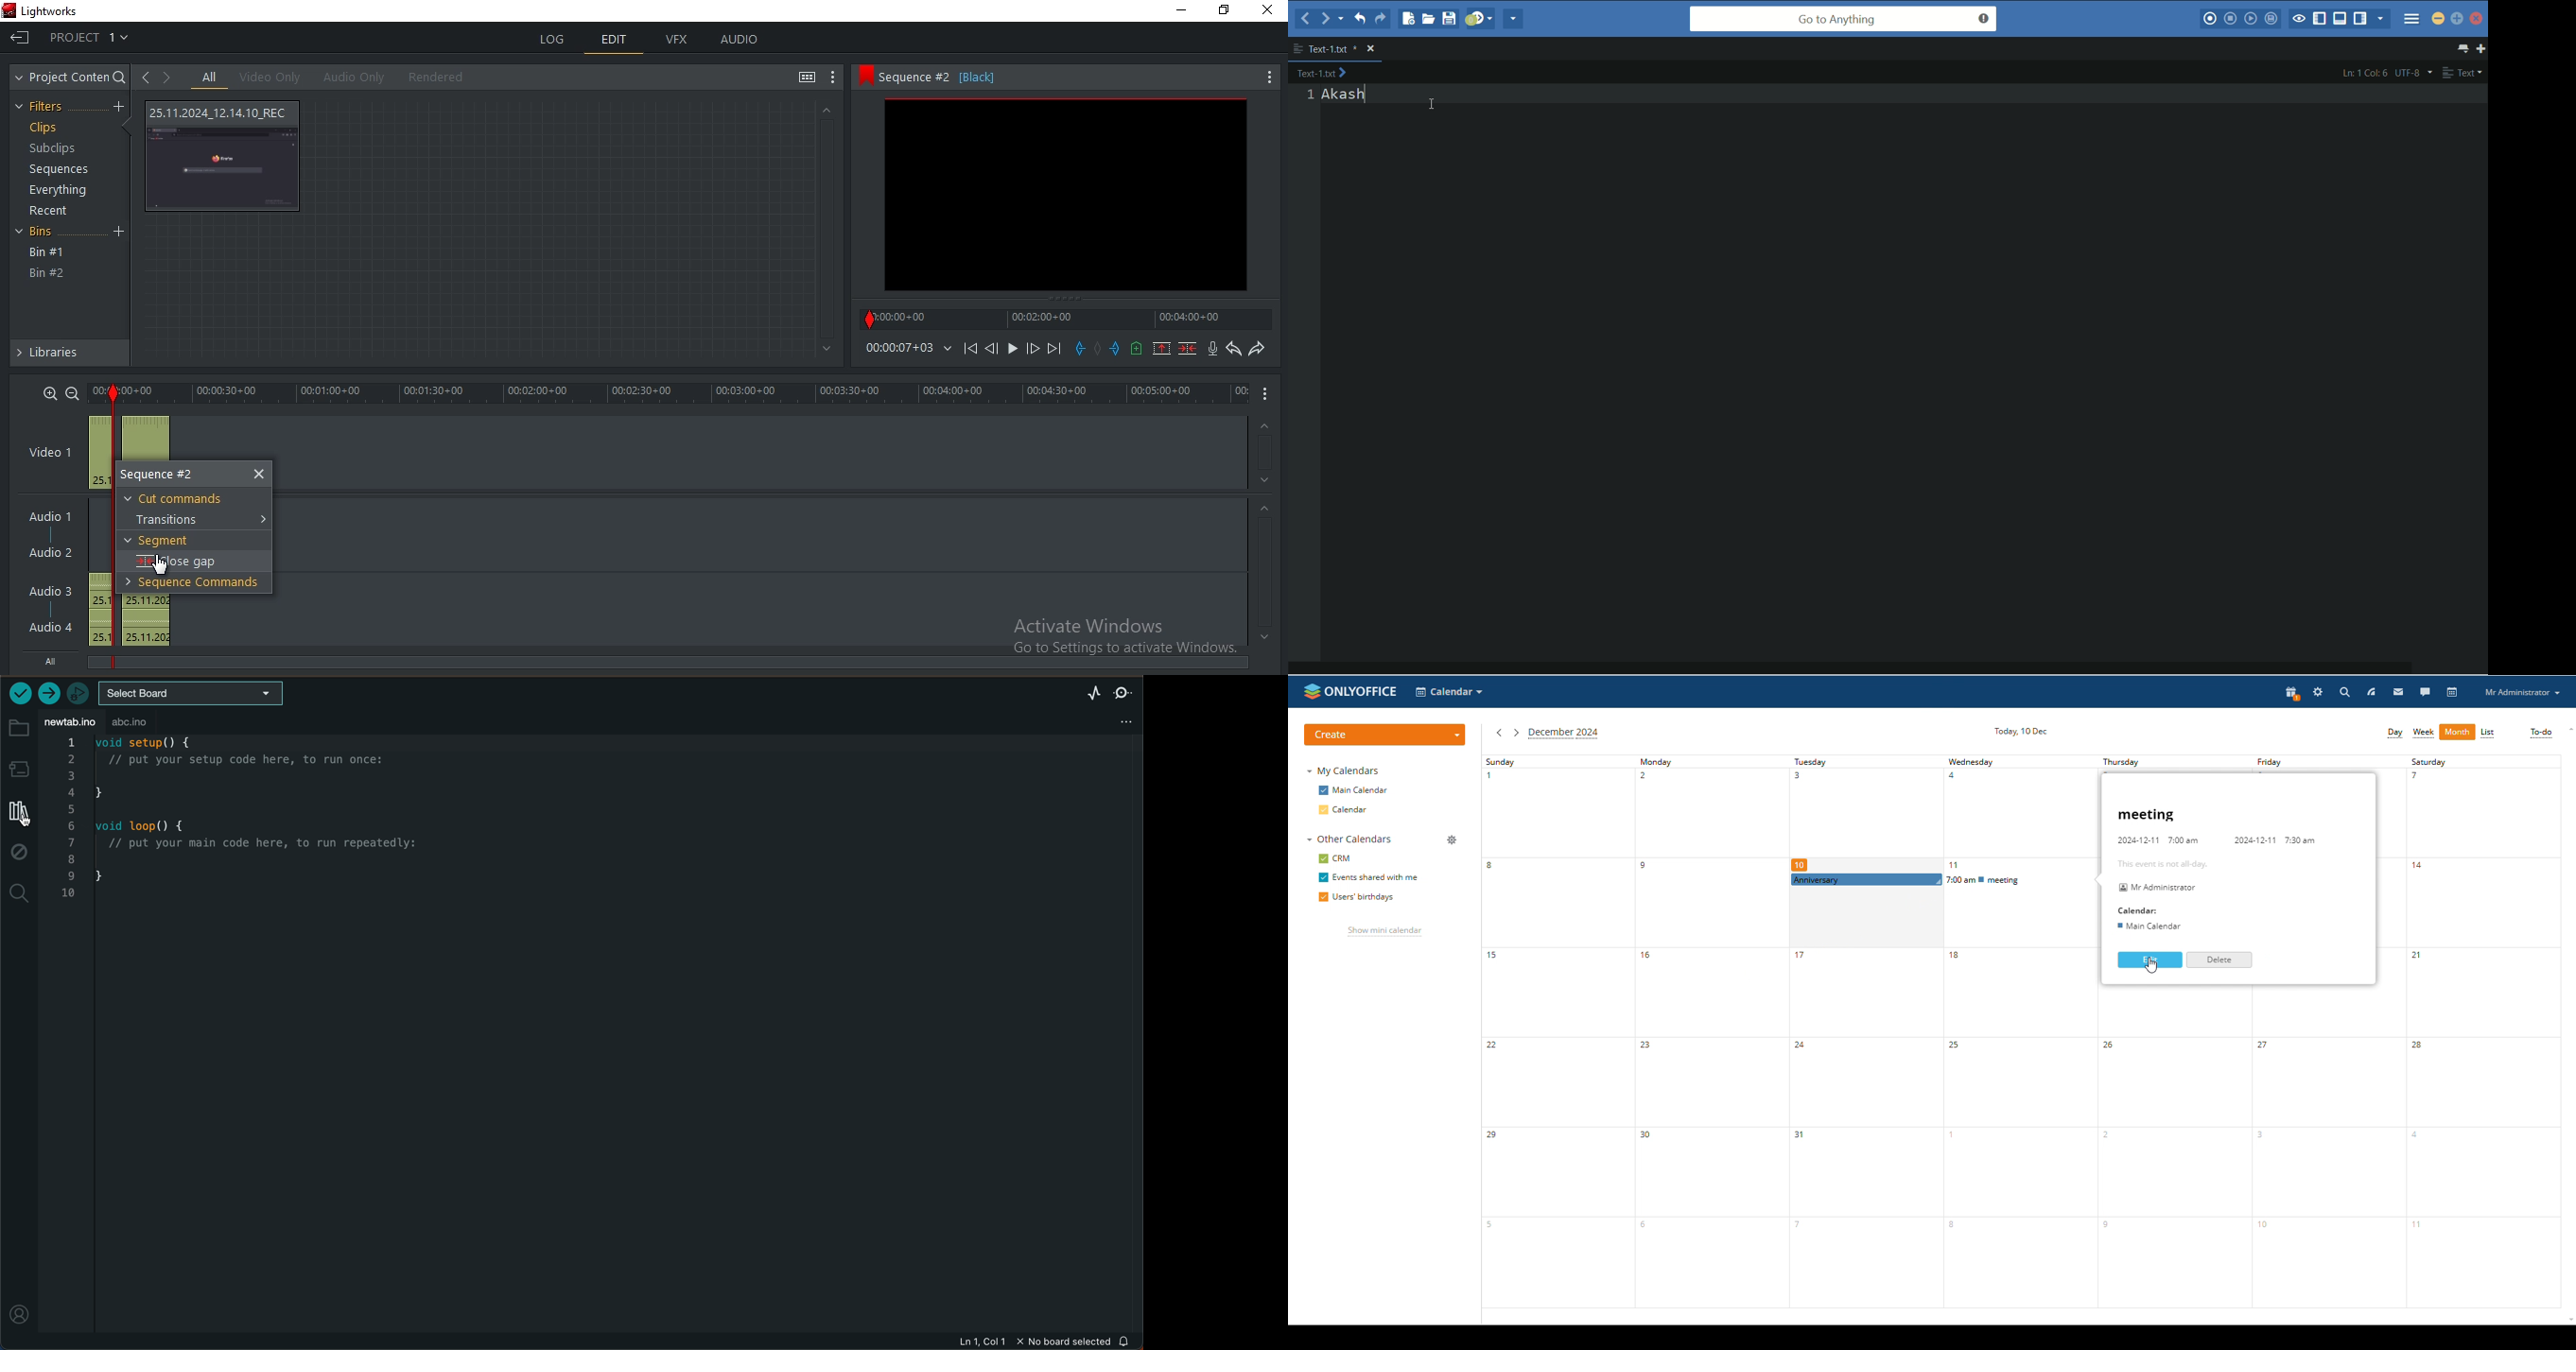  Describe the element at coordinates (1265, 508) in the screenshot. I see `Up` at that location.